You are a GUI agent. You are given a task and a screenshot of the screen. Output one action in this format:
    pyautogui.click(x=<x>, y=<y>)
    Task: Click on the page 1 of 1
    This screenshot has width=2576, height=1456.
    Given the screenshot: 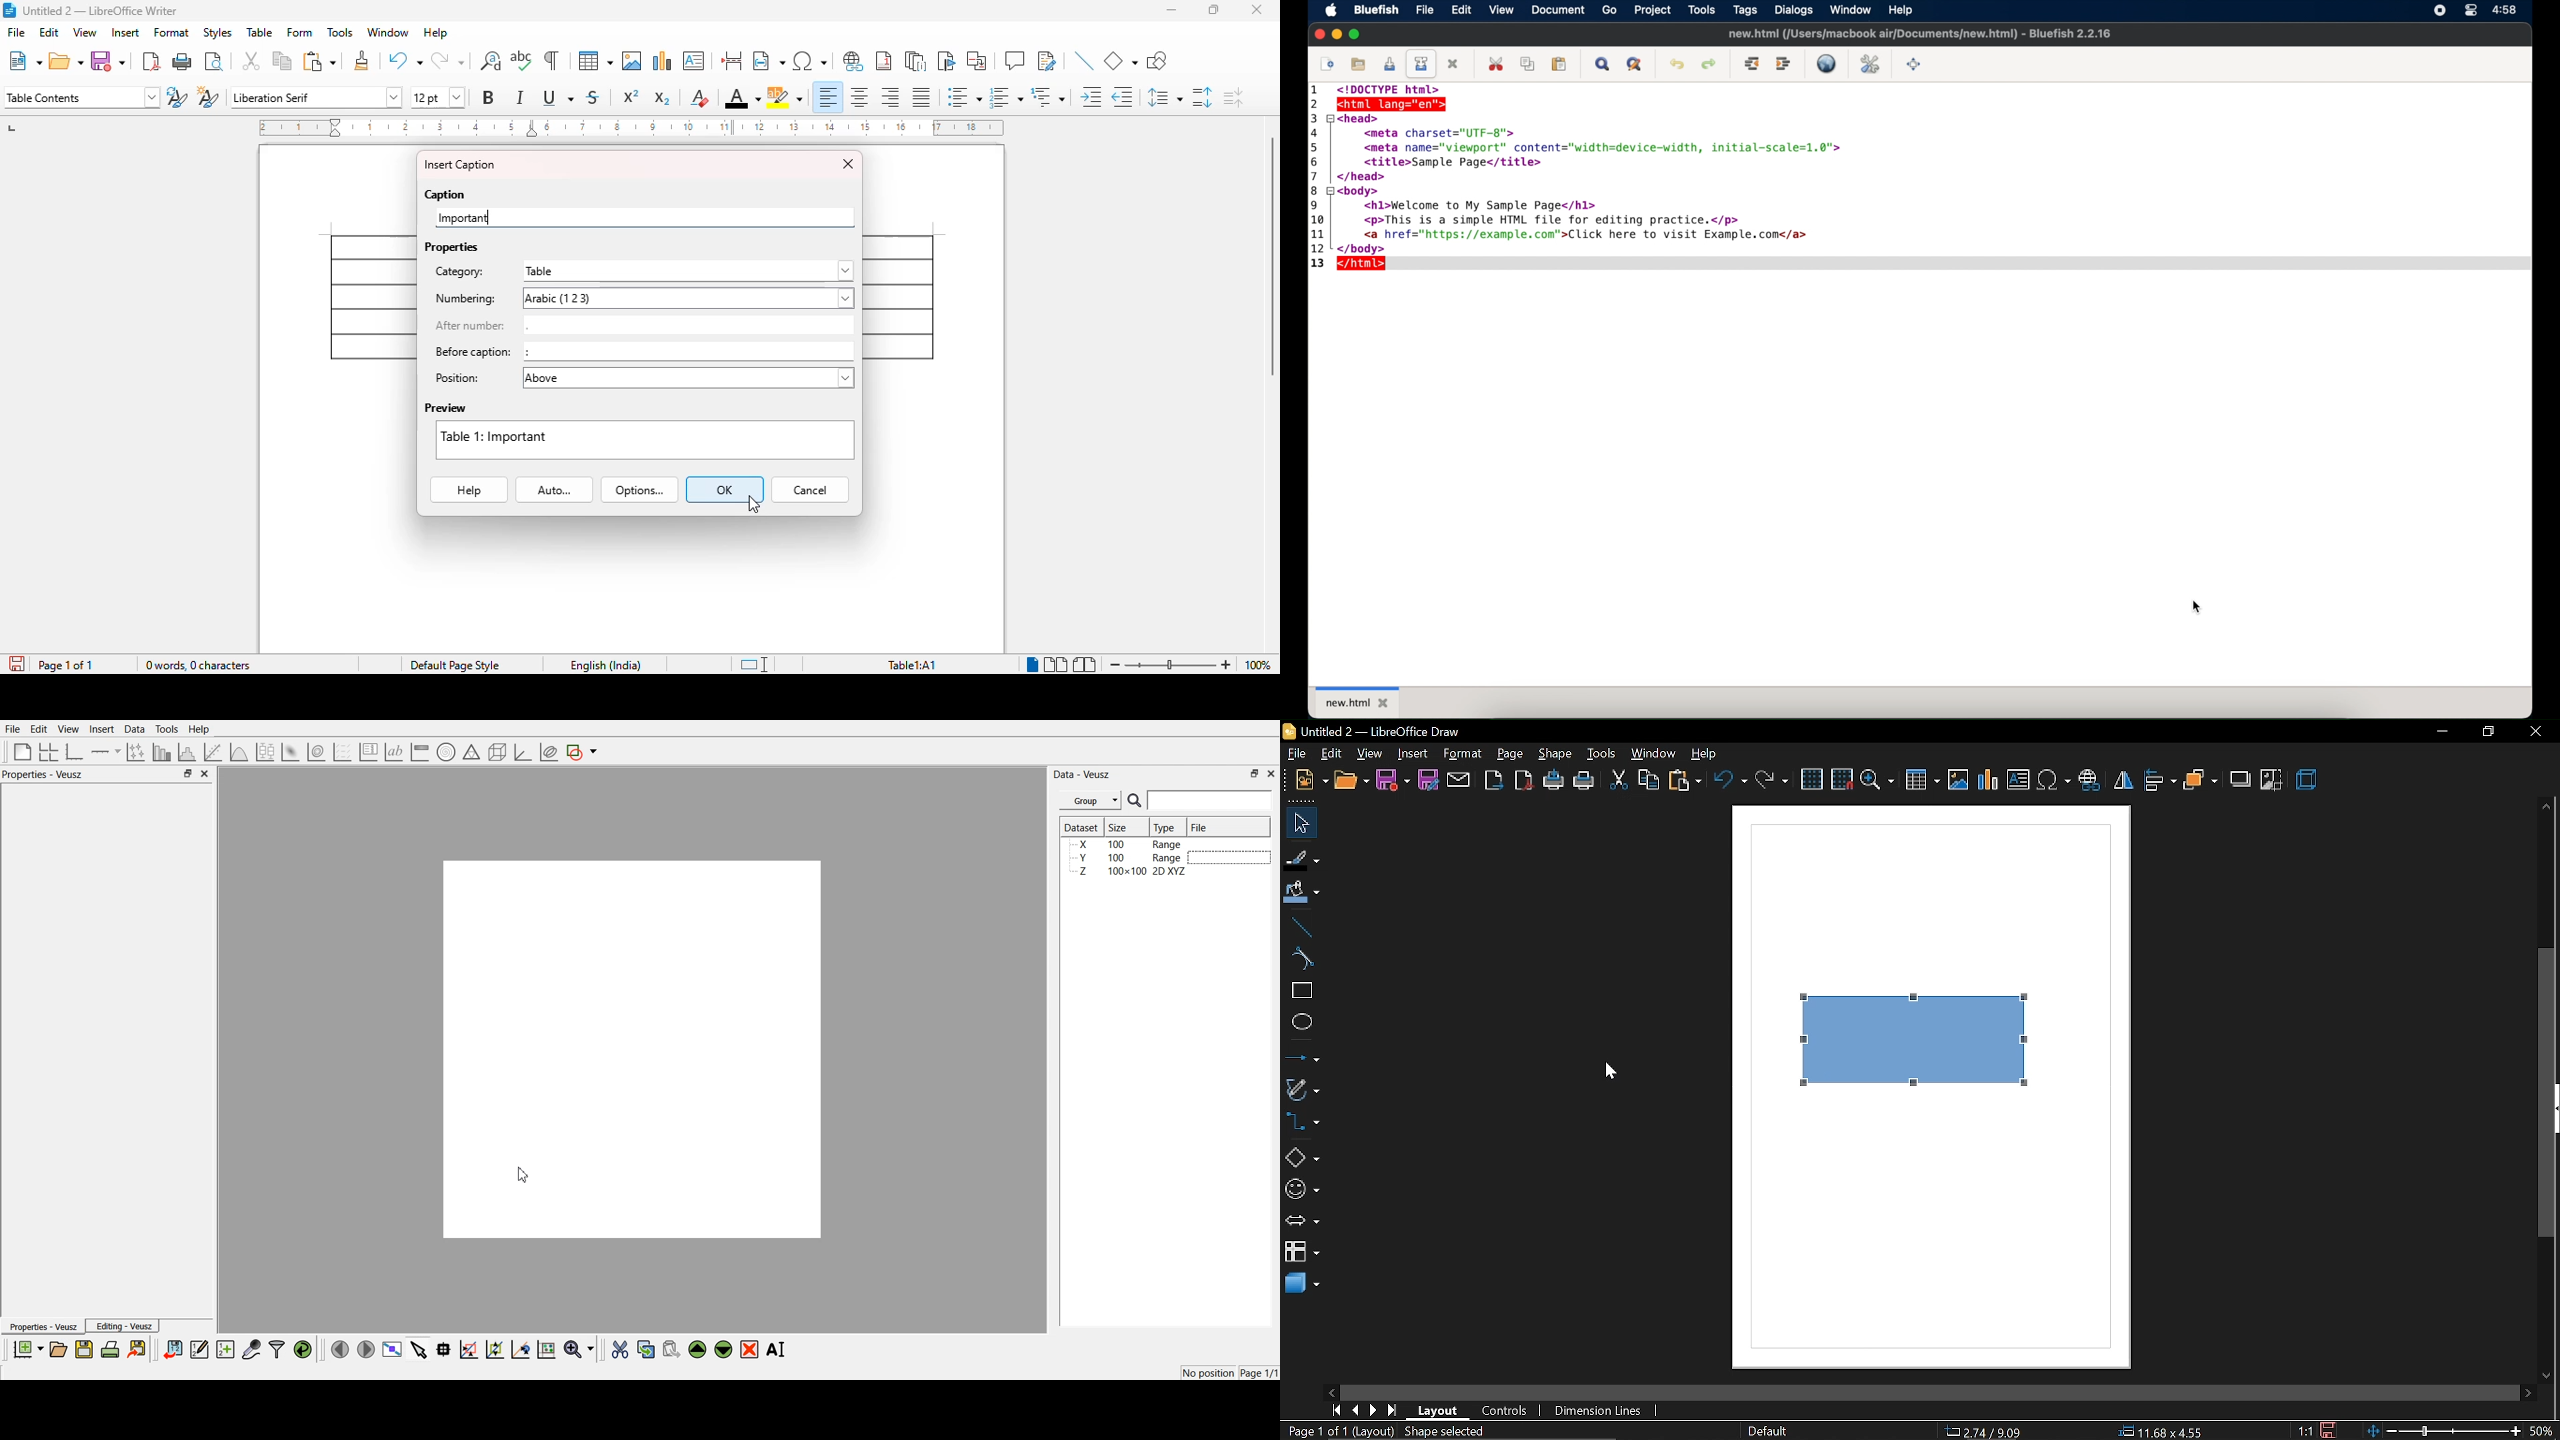 What is the action you would take?
    pyautogui.click(x=67, y=665)
    